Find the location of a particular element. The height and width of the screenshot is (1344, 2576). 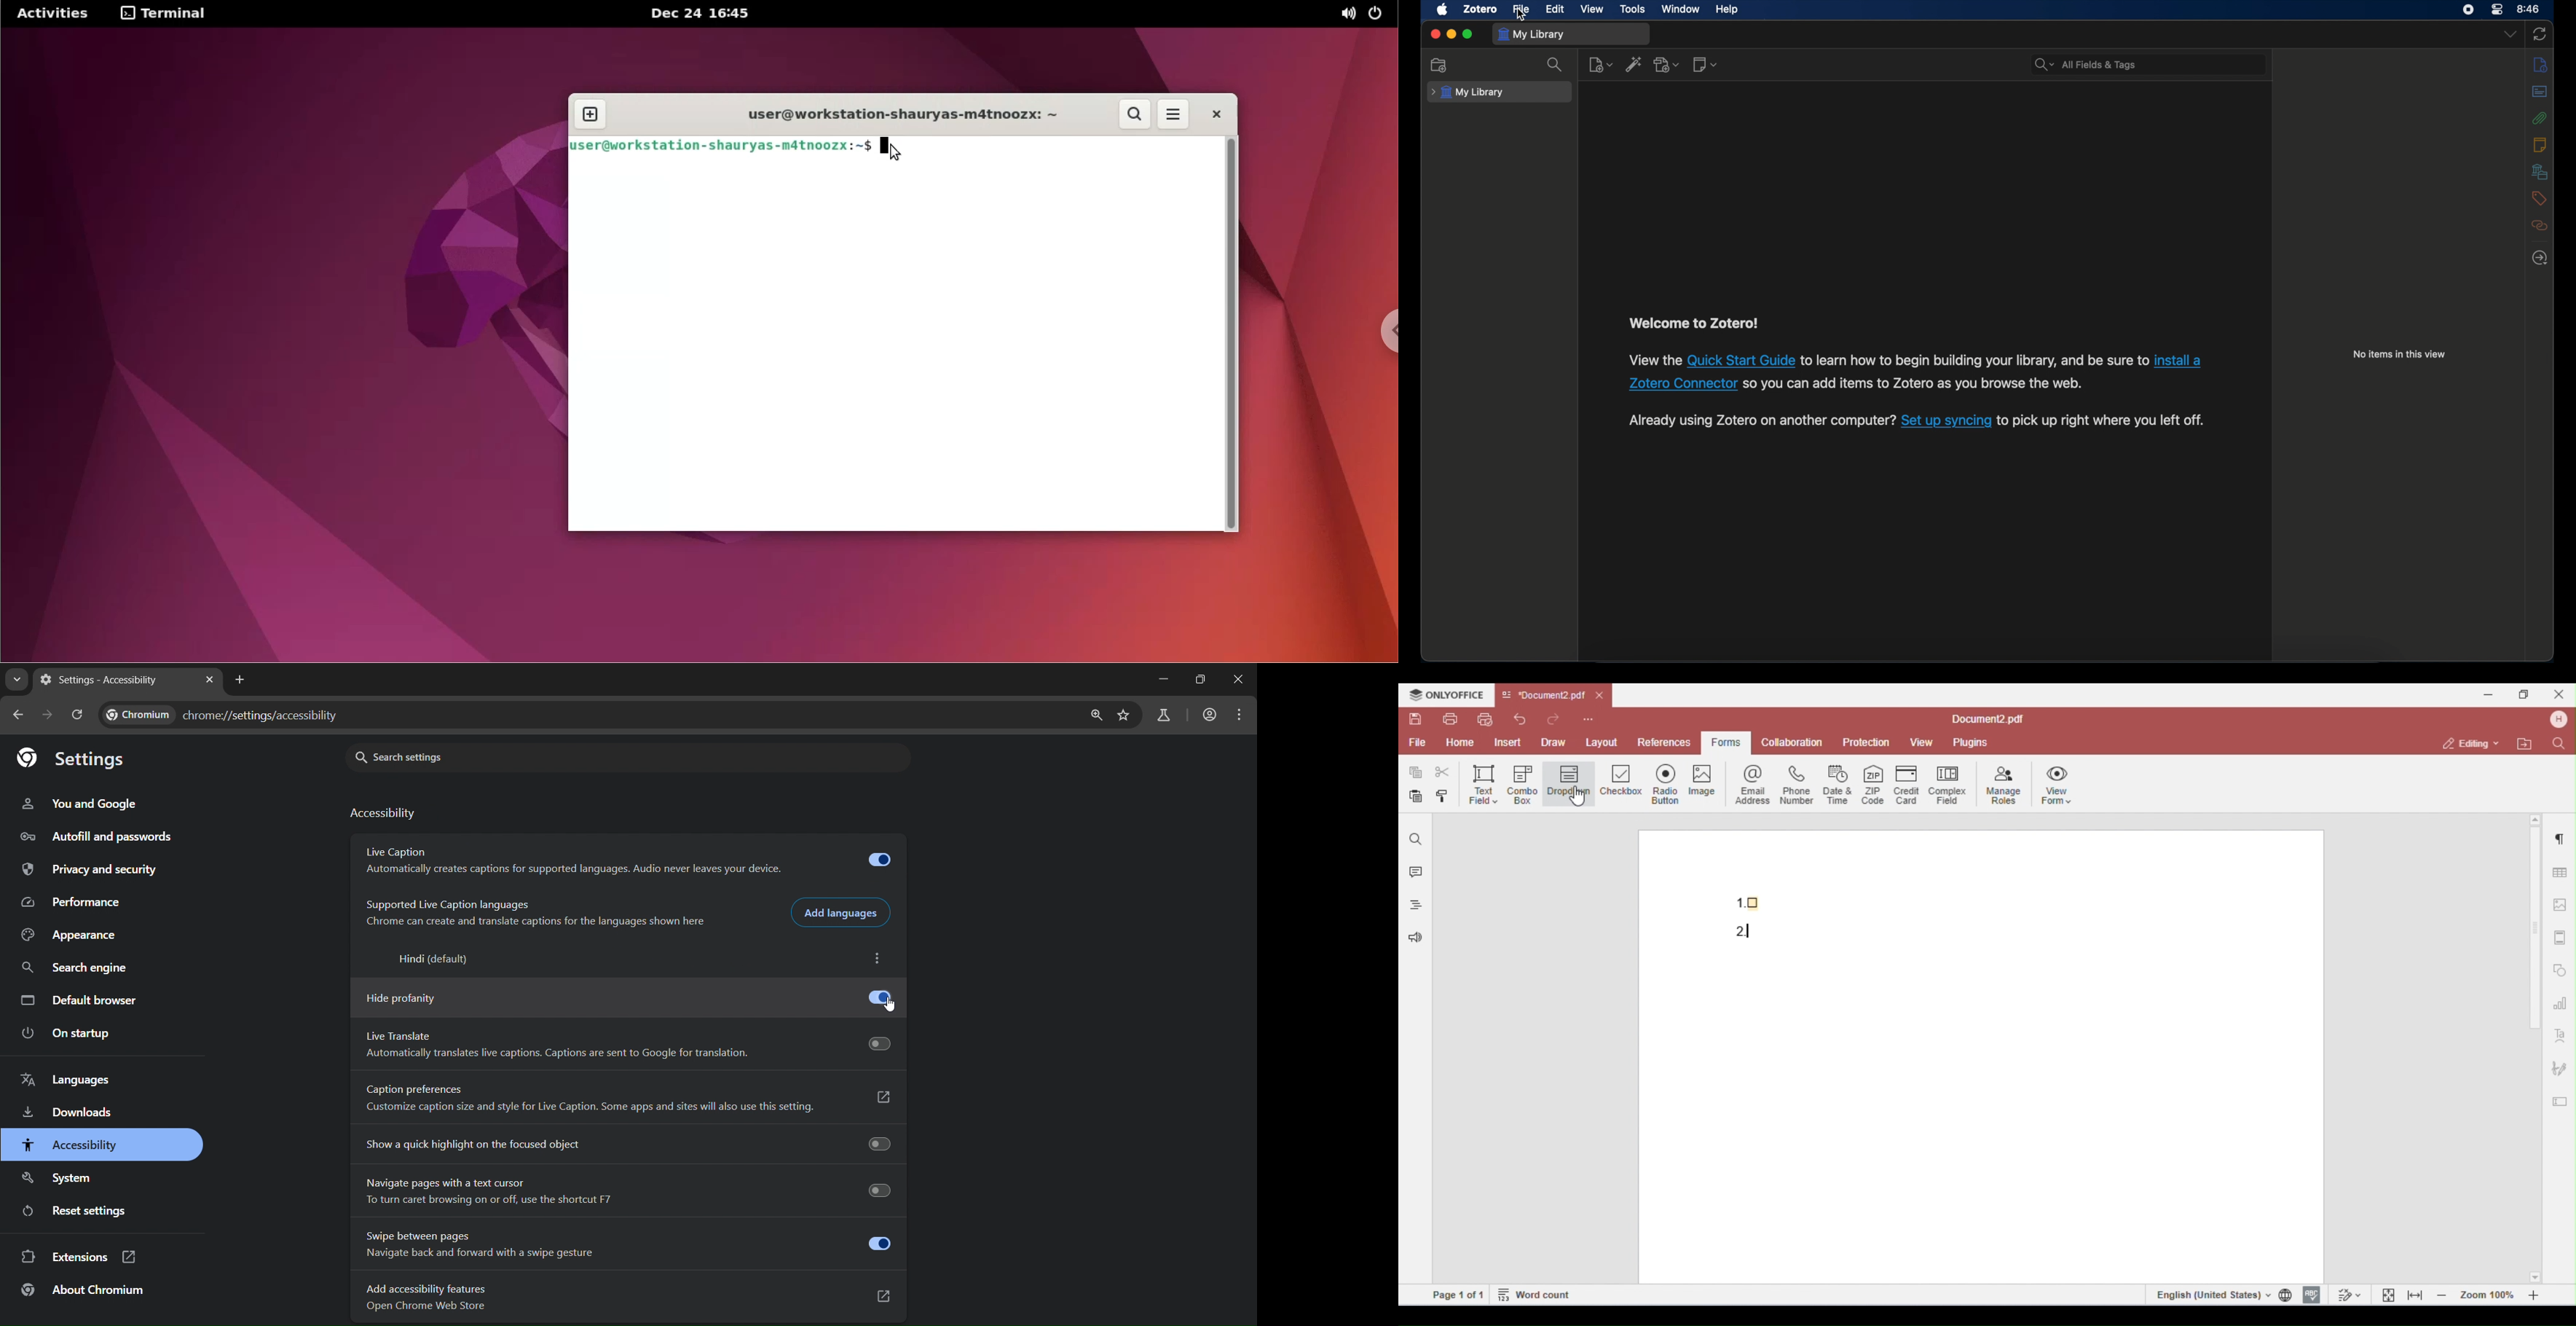

Zotero connector link is located at coordinates (1679, 384).